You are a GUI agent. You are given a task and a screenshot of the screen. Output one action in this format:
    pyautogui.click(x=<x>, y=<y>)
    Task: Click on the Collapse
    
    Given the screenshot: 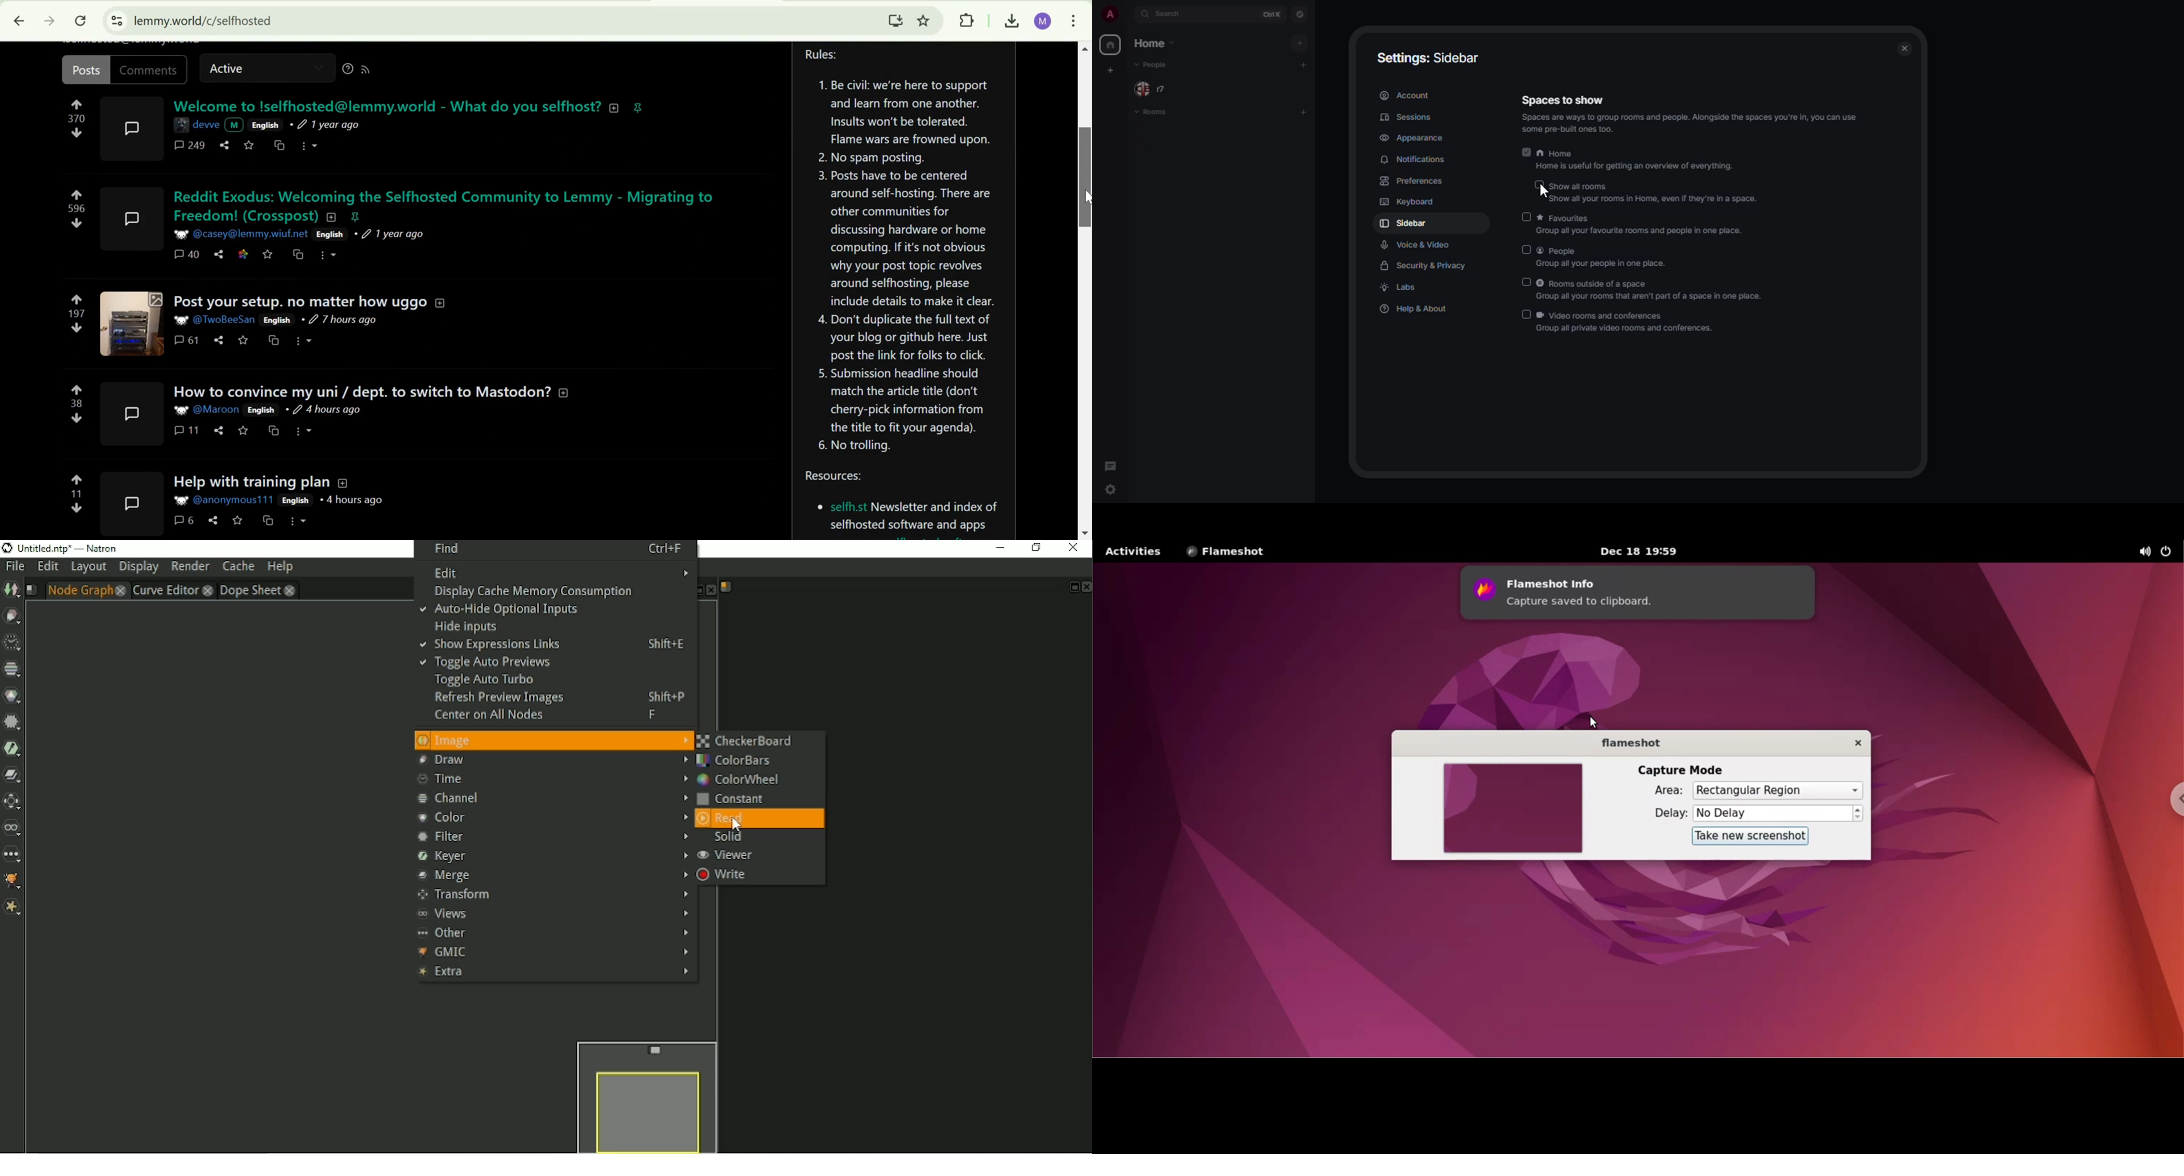 What is the action you would take?
    pyautogui.click(x=343, y=483)
    